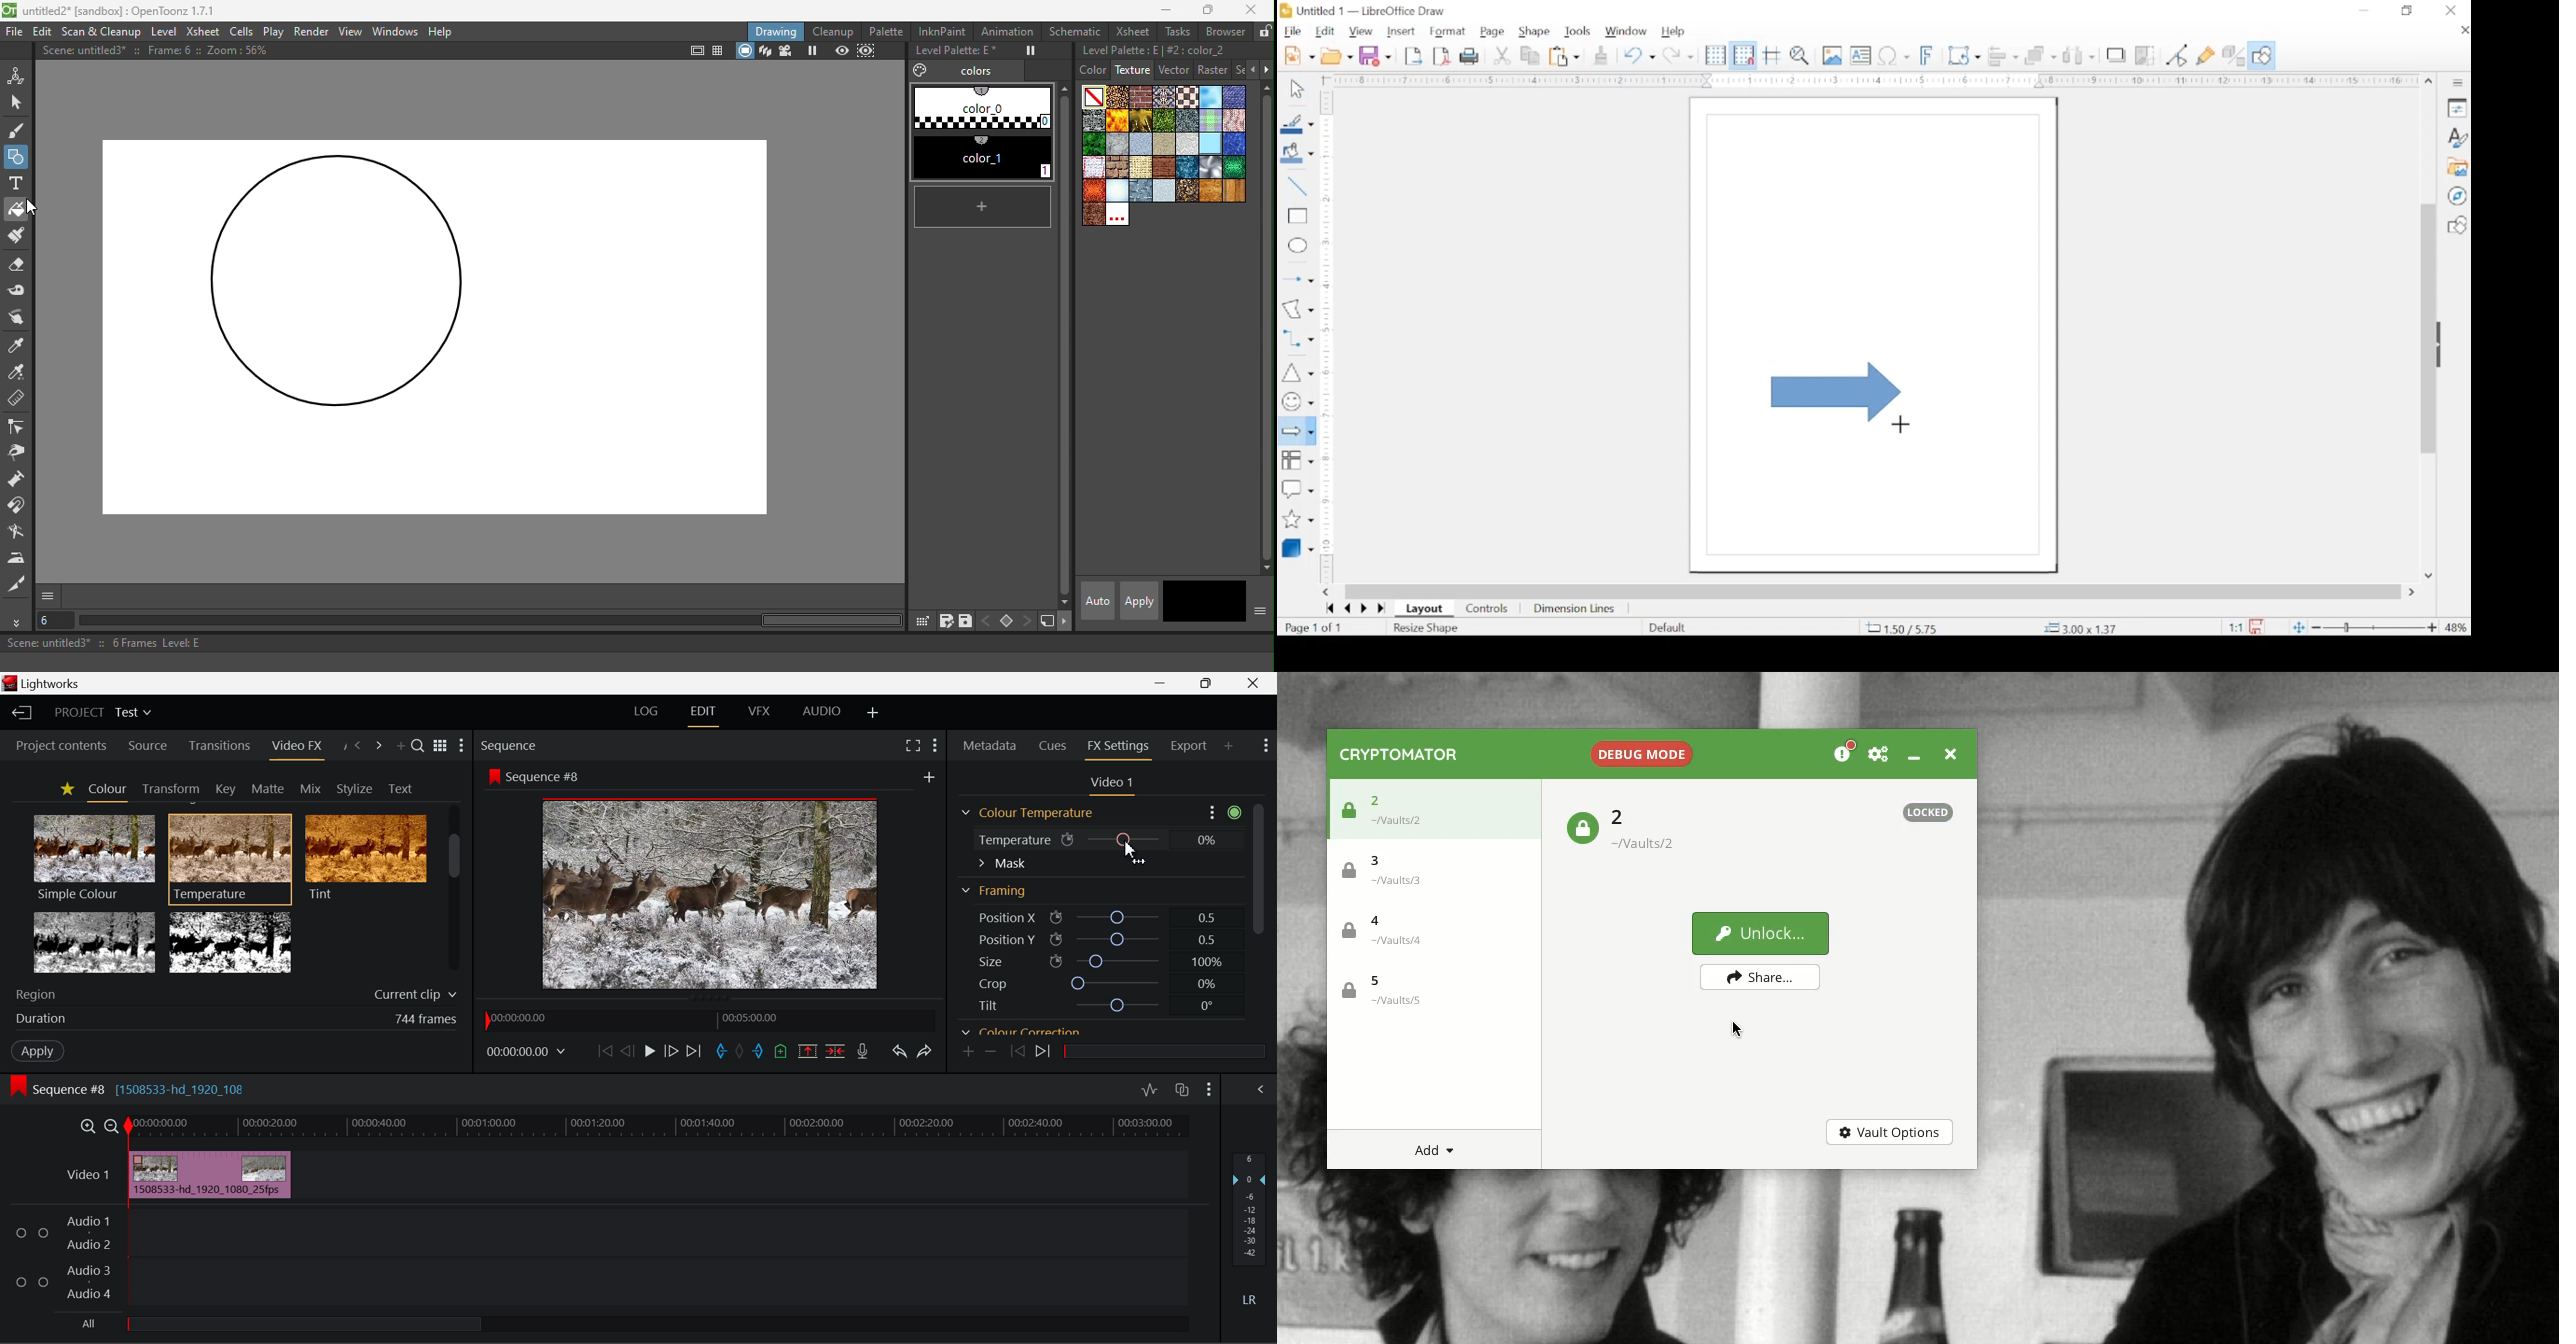  Describe the element at coordinates (95, 941) in the screenshot. I see `Tri-tone` at that location.